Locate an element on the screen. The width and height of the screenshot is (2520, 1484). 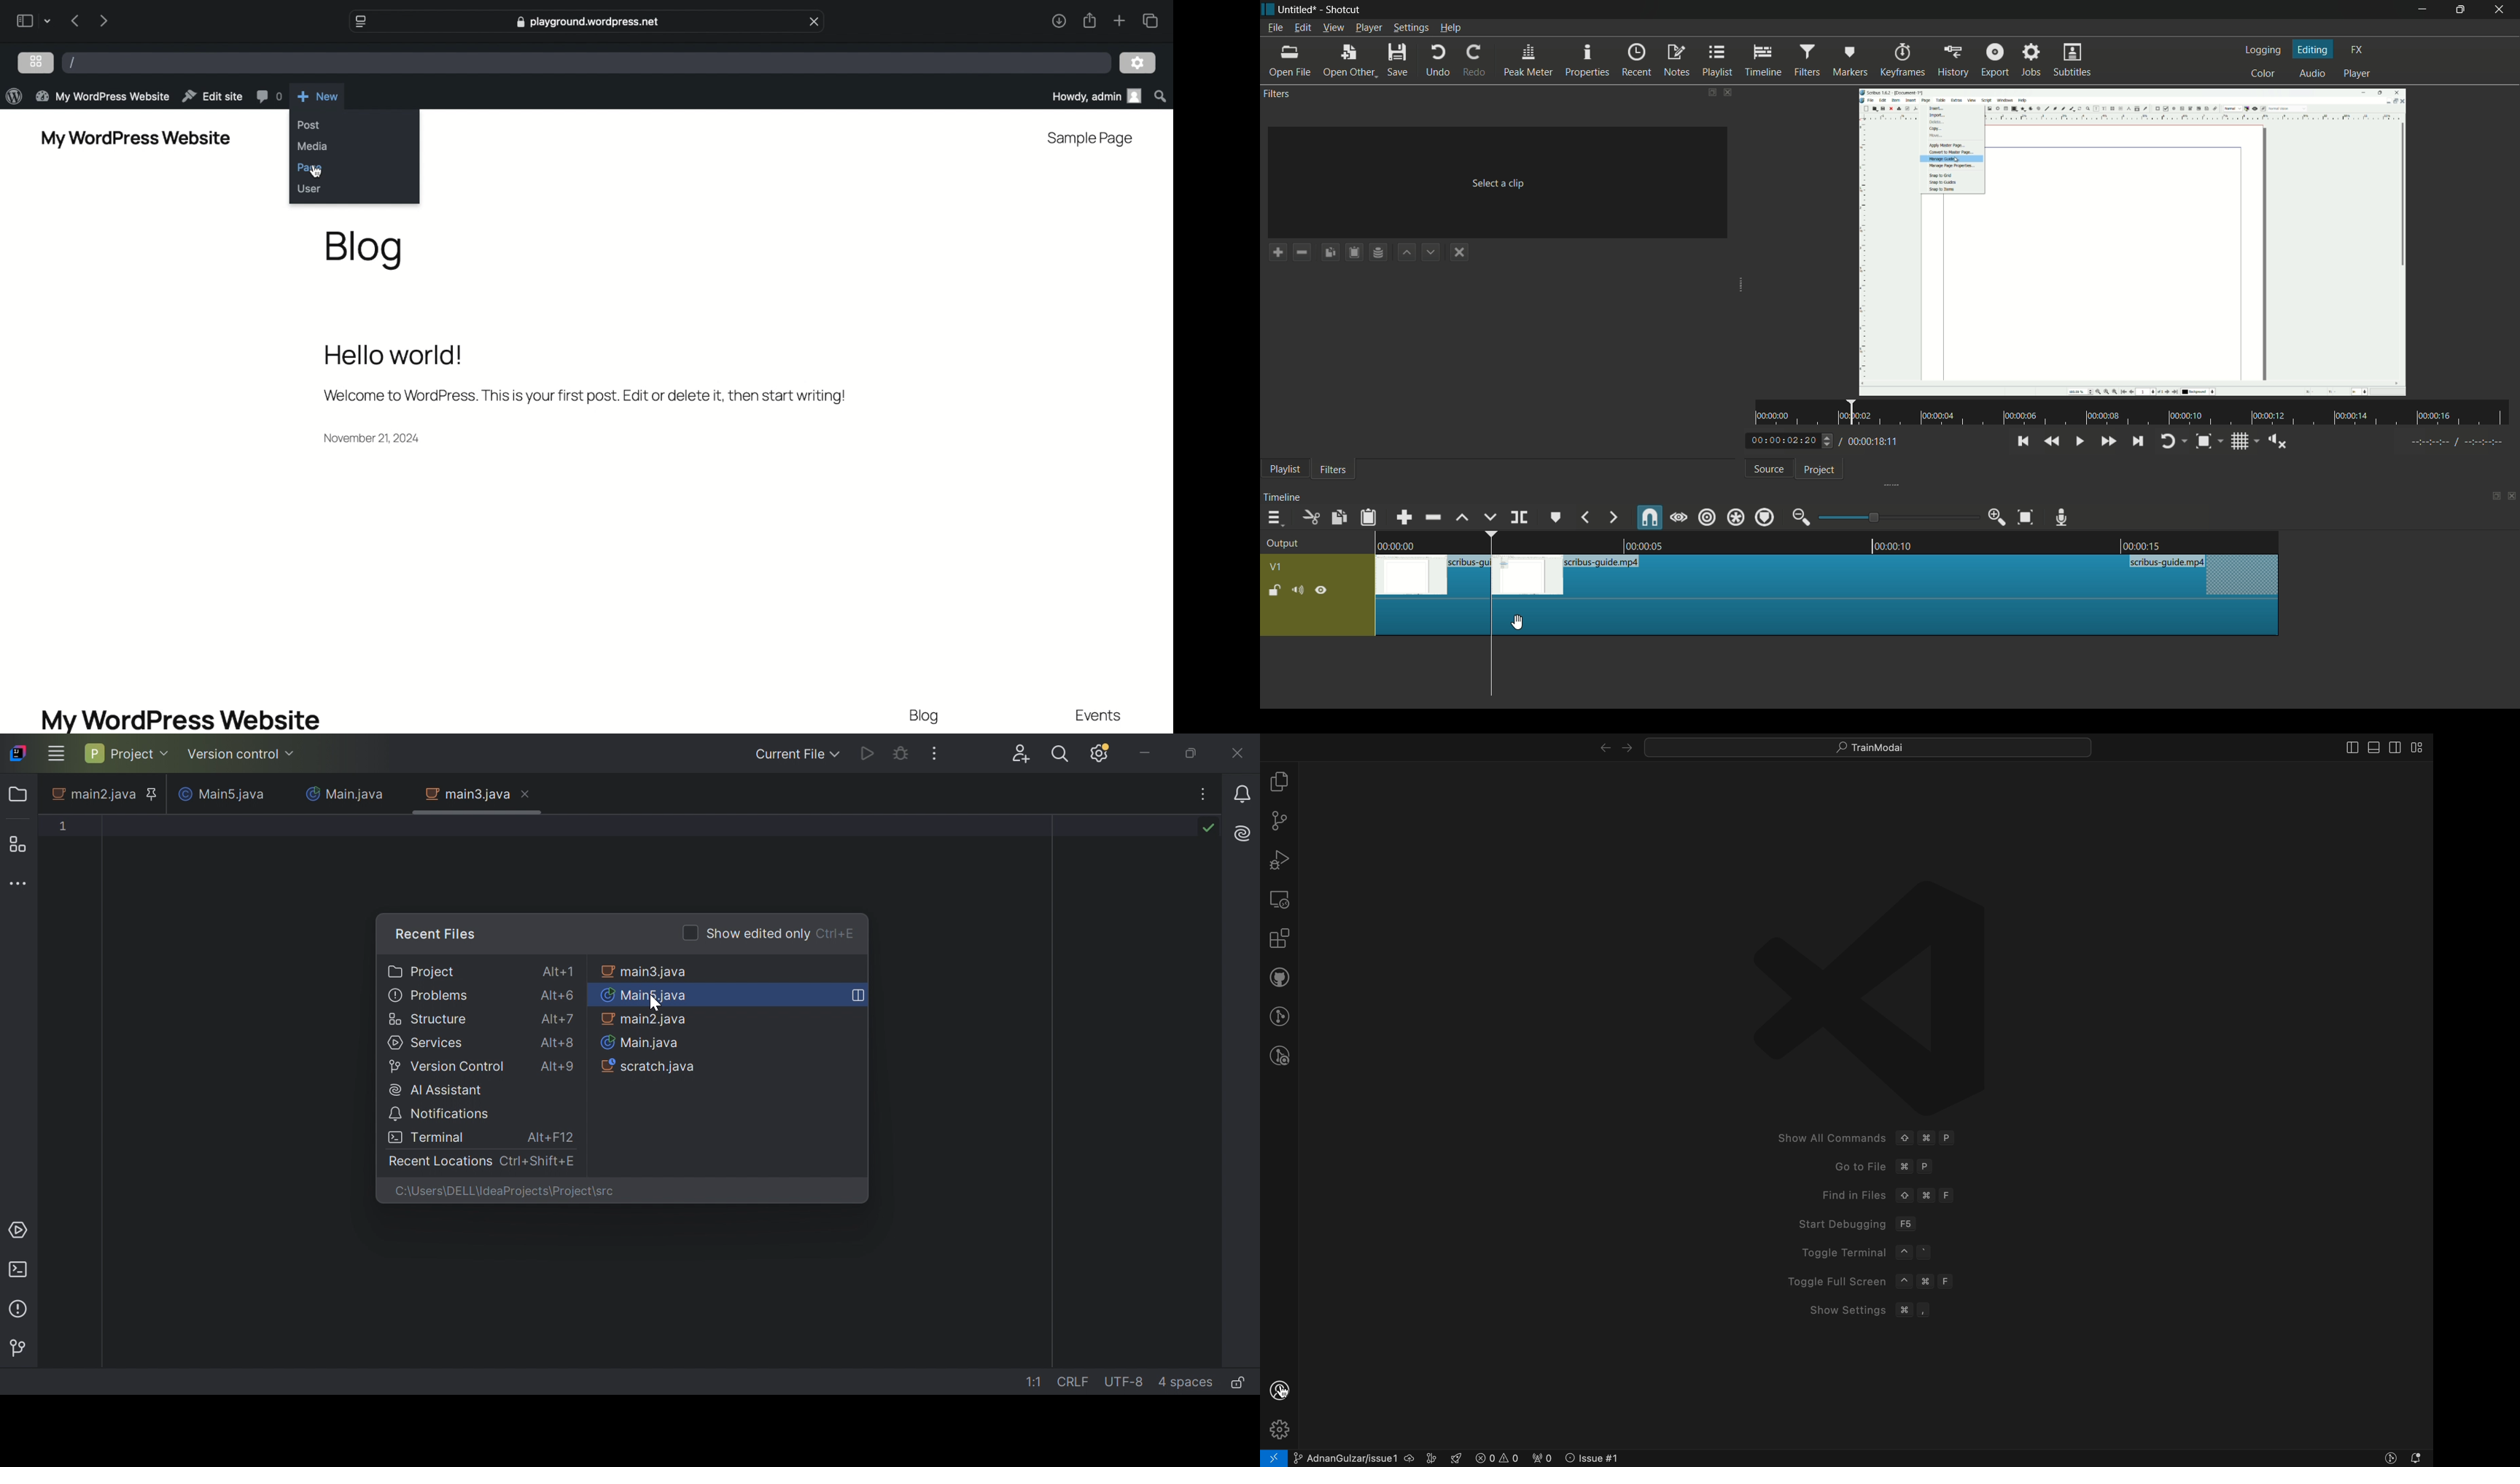
lift is located at coordinates (1462, 517).